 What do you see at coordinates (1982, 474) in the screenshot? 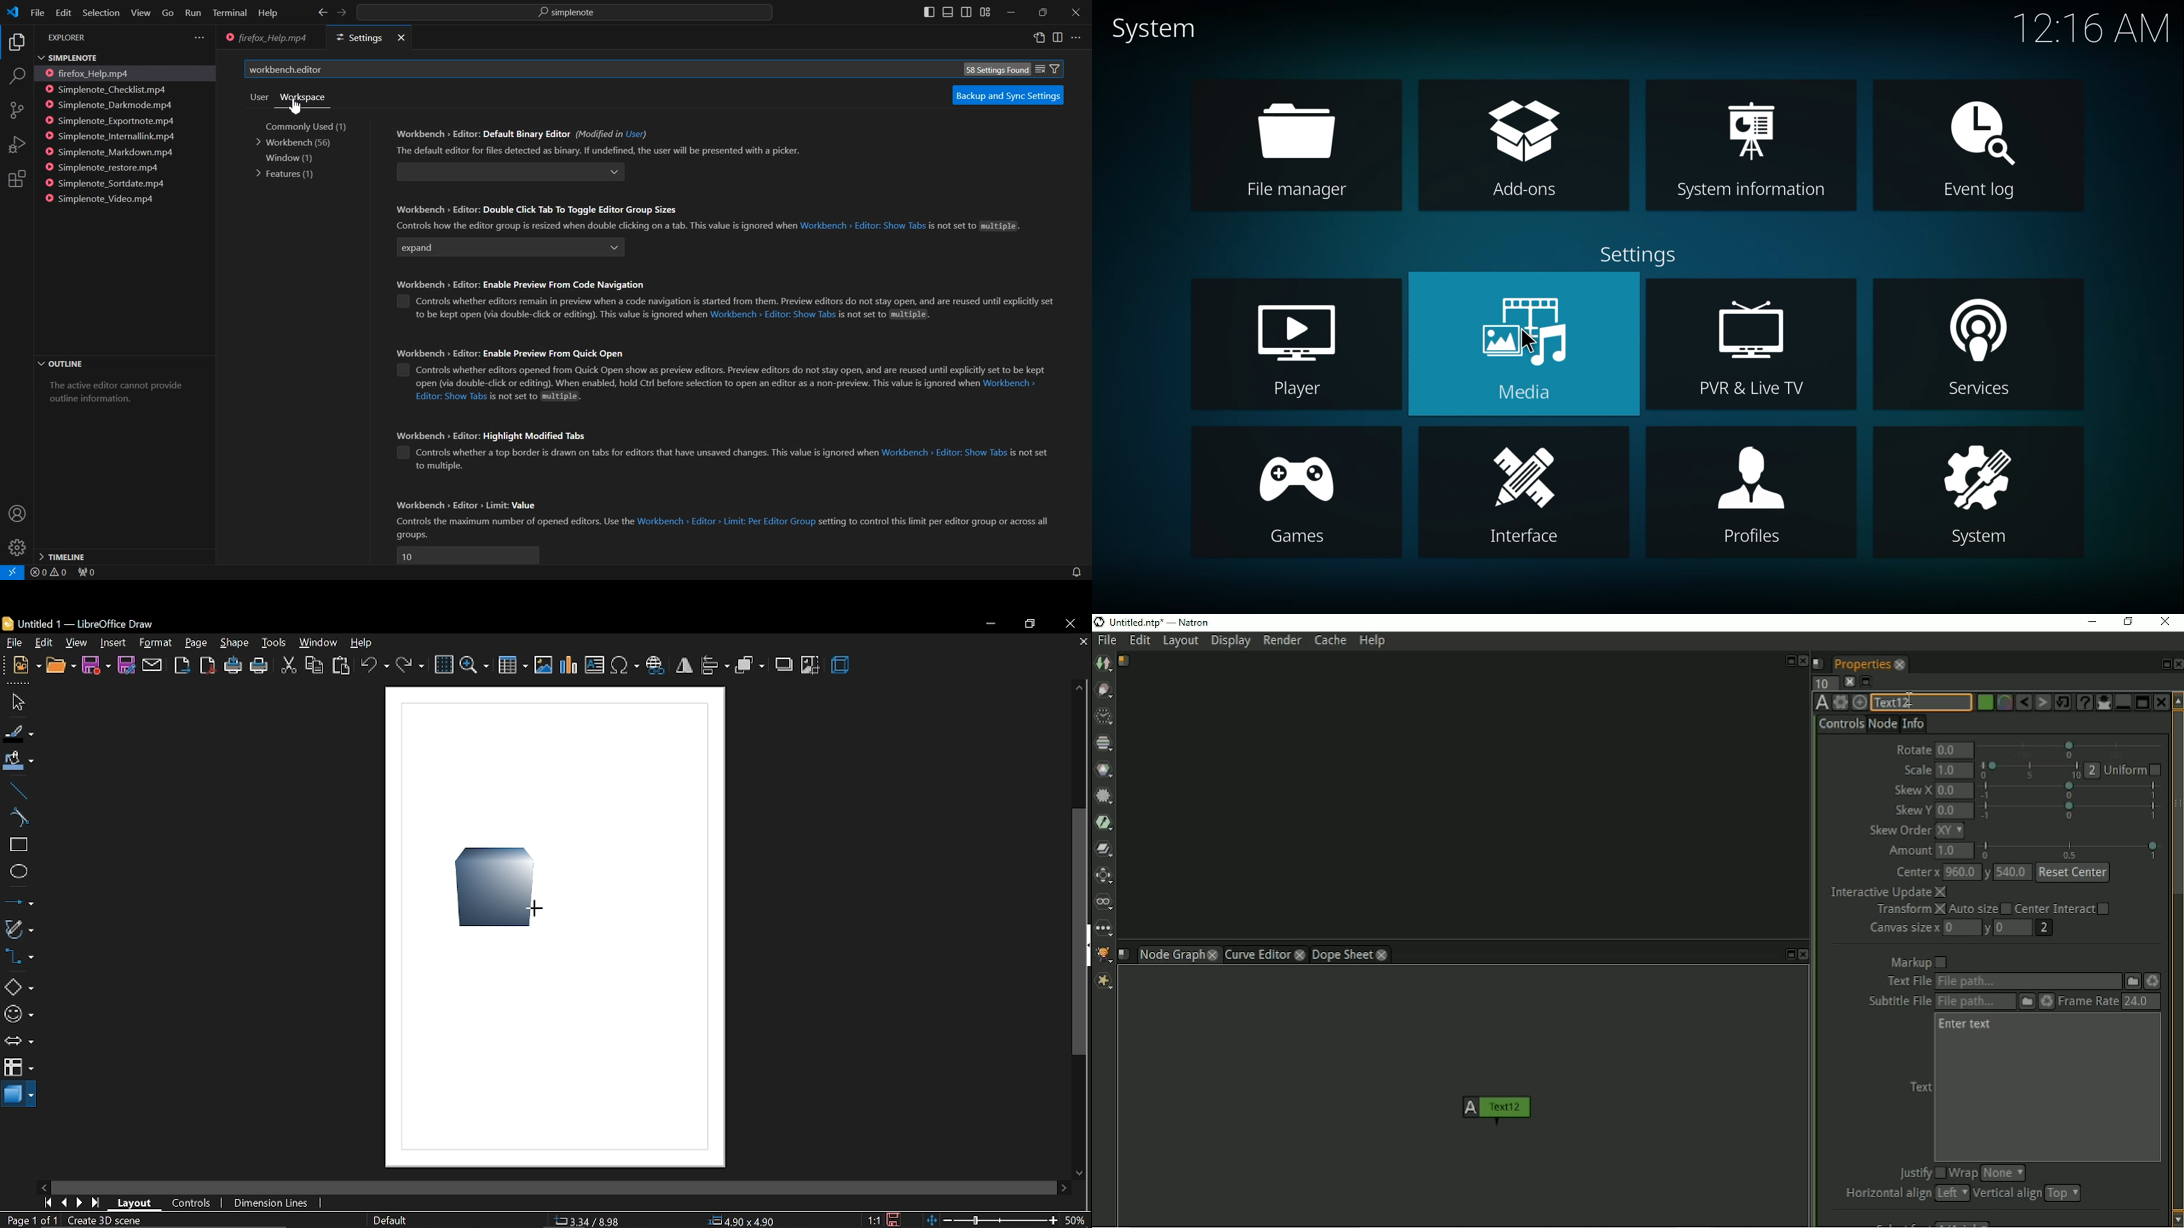
I see `system` at bounding box center [1982, 474].